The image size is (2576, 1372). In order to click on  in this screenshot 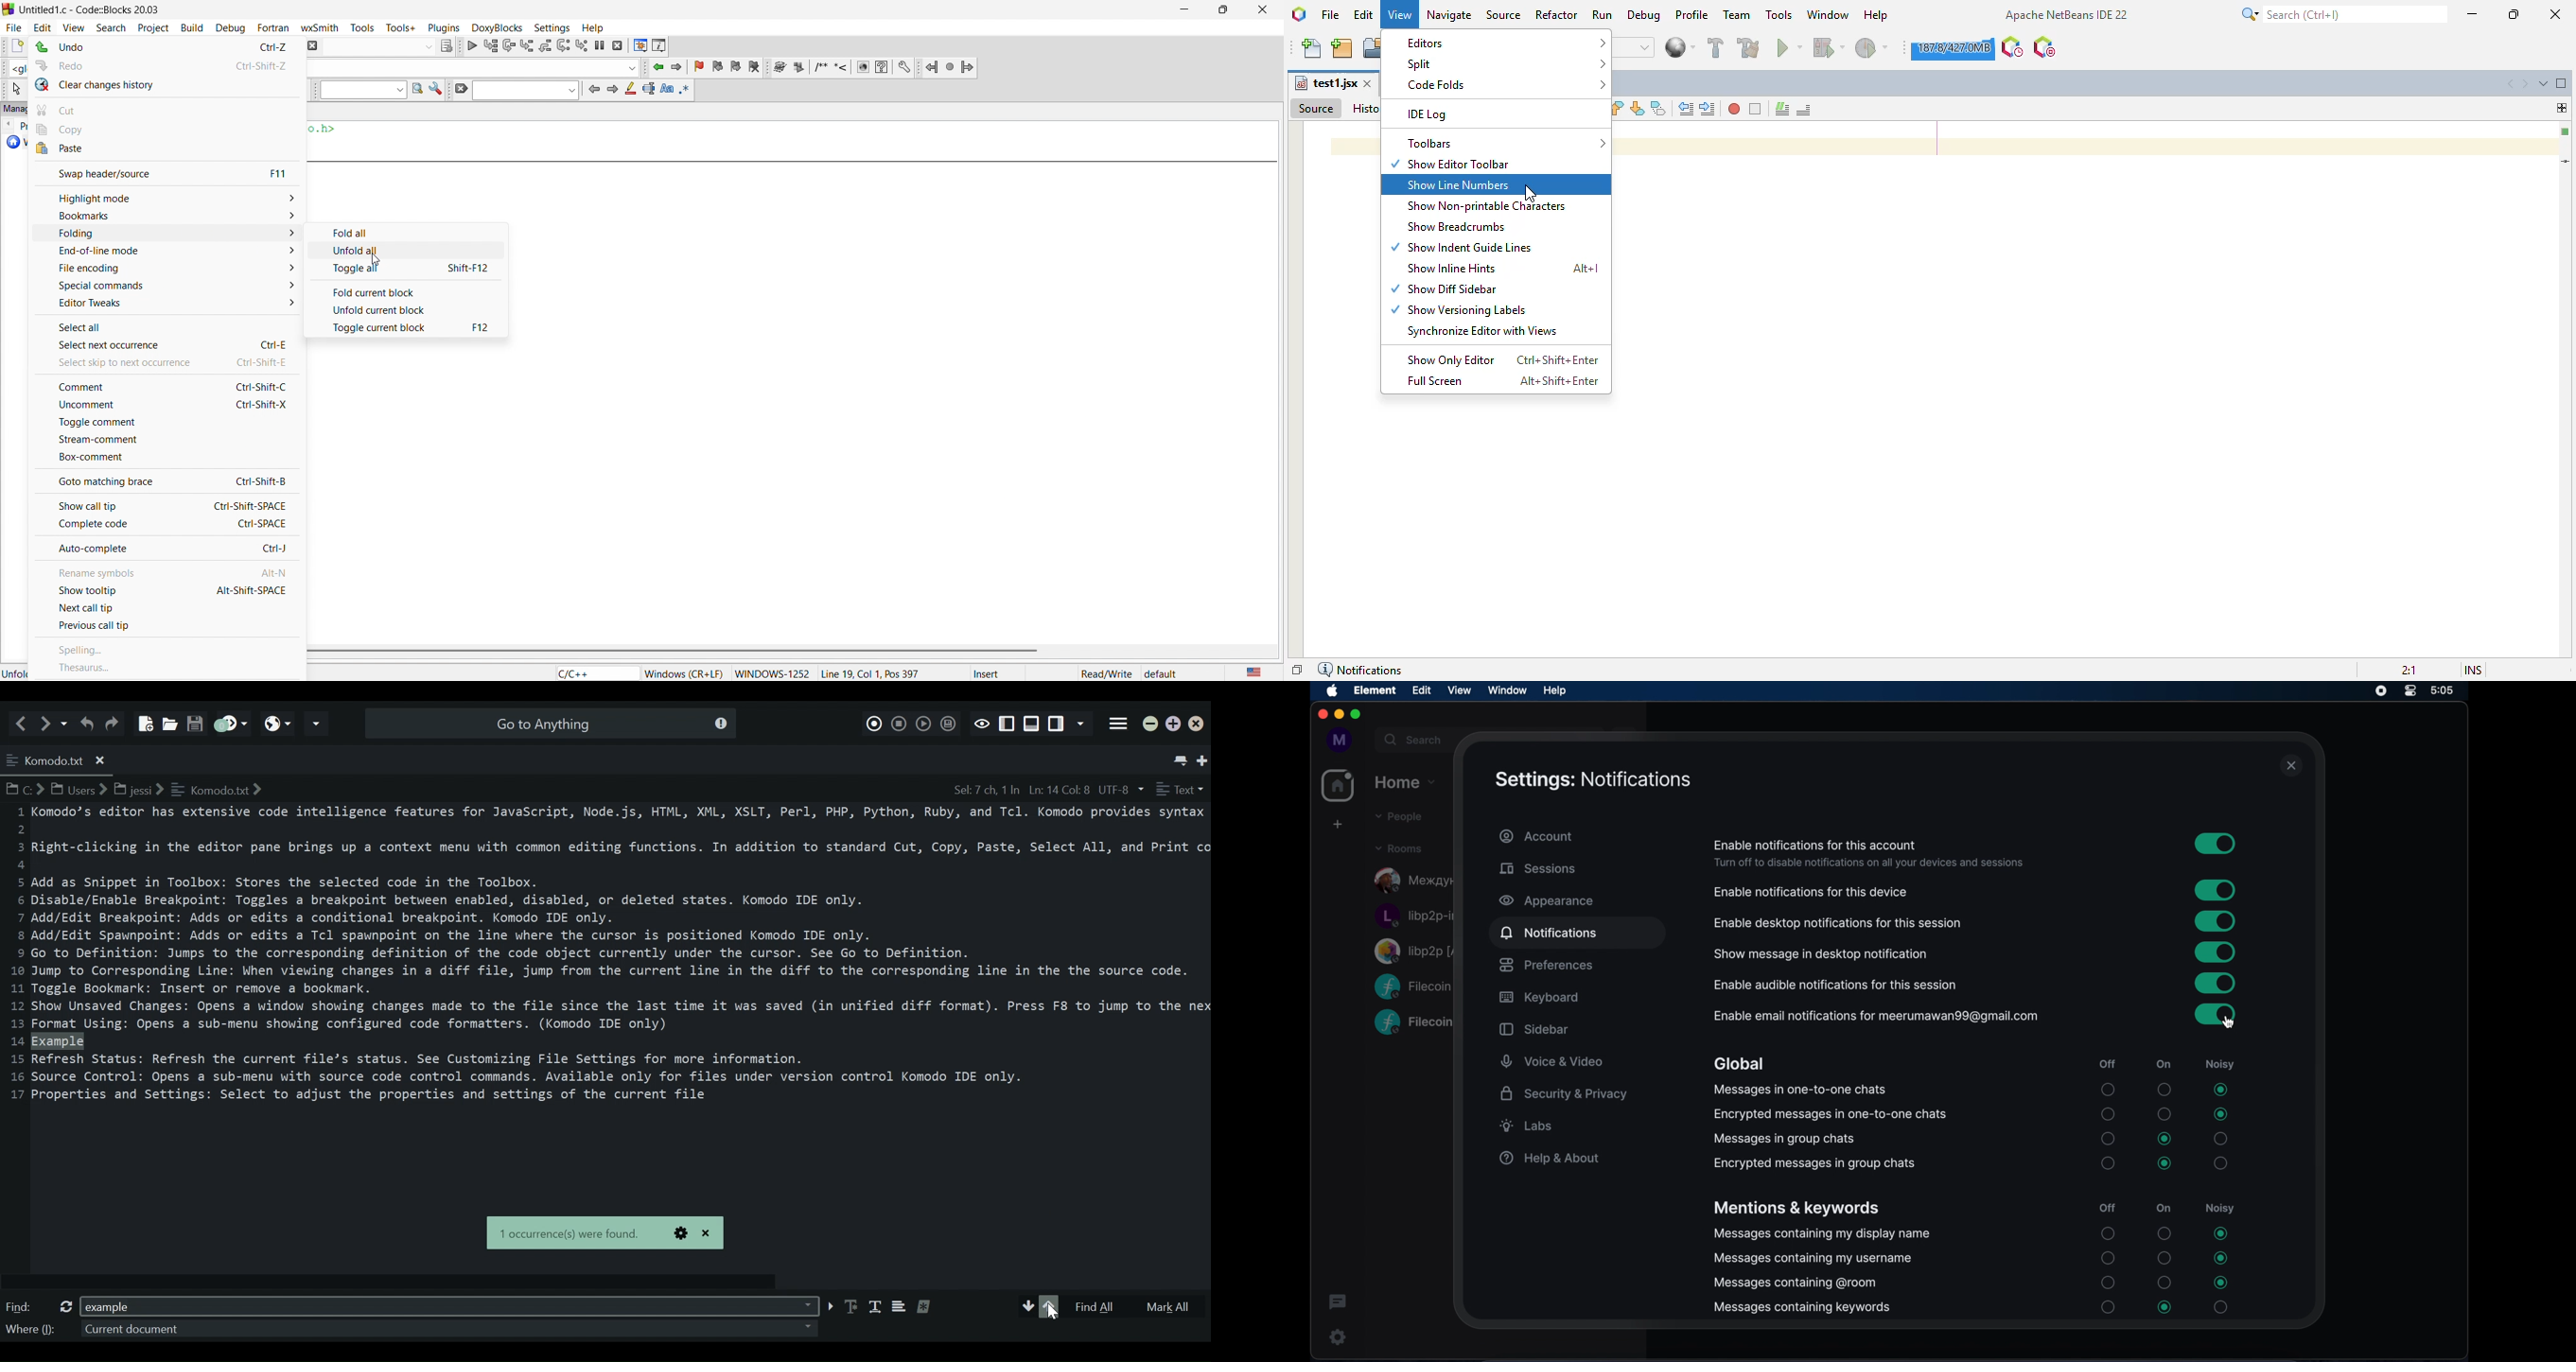, I will do `click(408, 231)`.